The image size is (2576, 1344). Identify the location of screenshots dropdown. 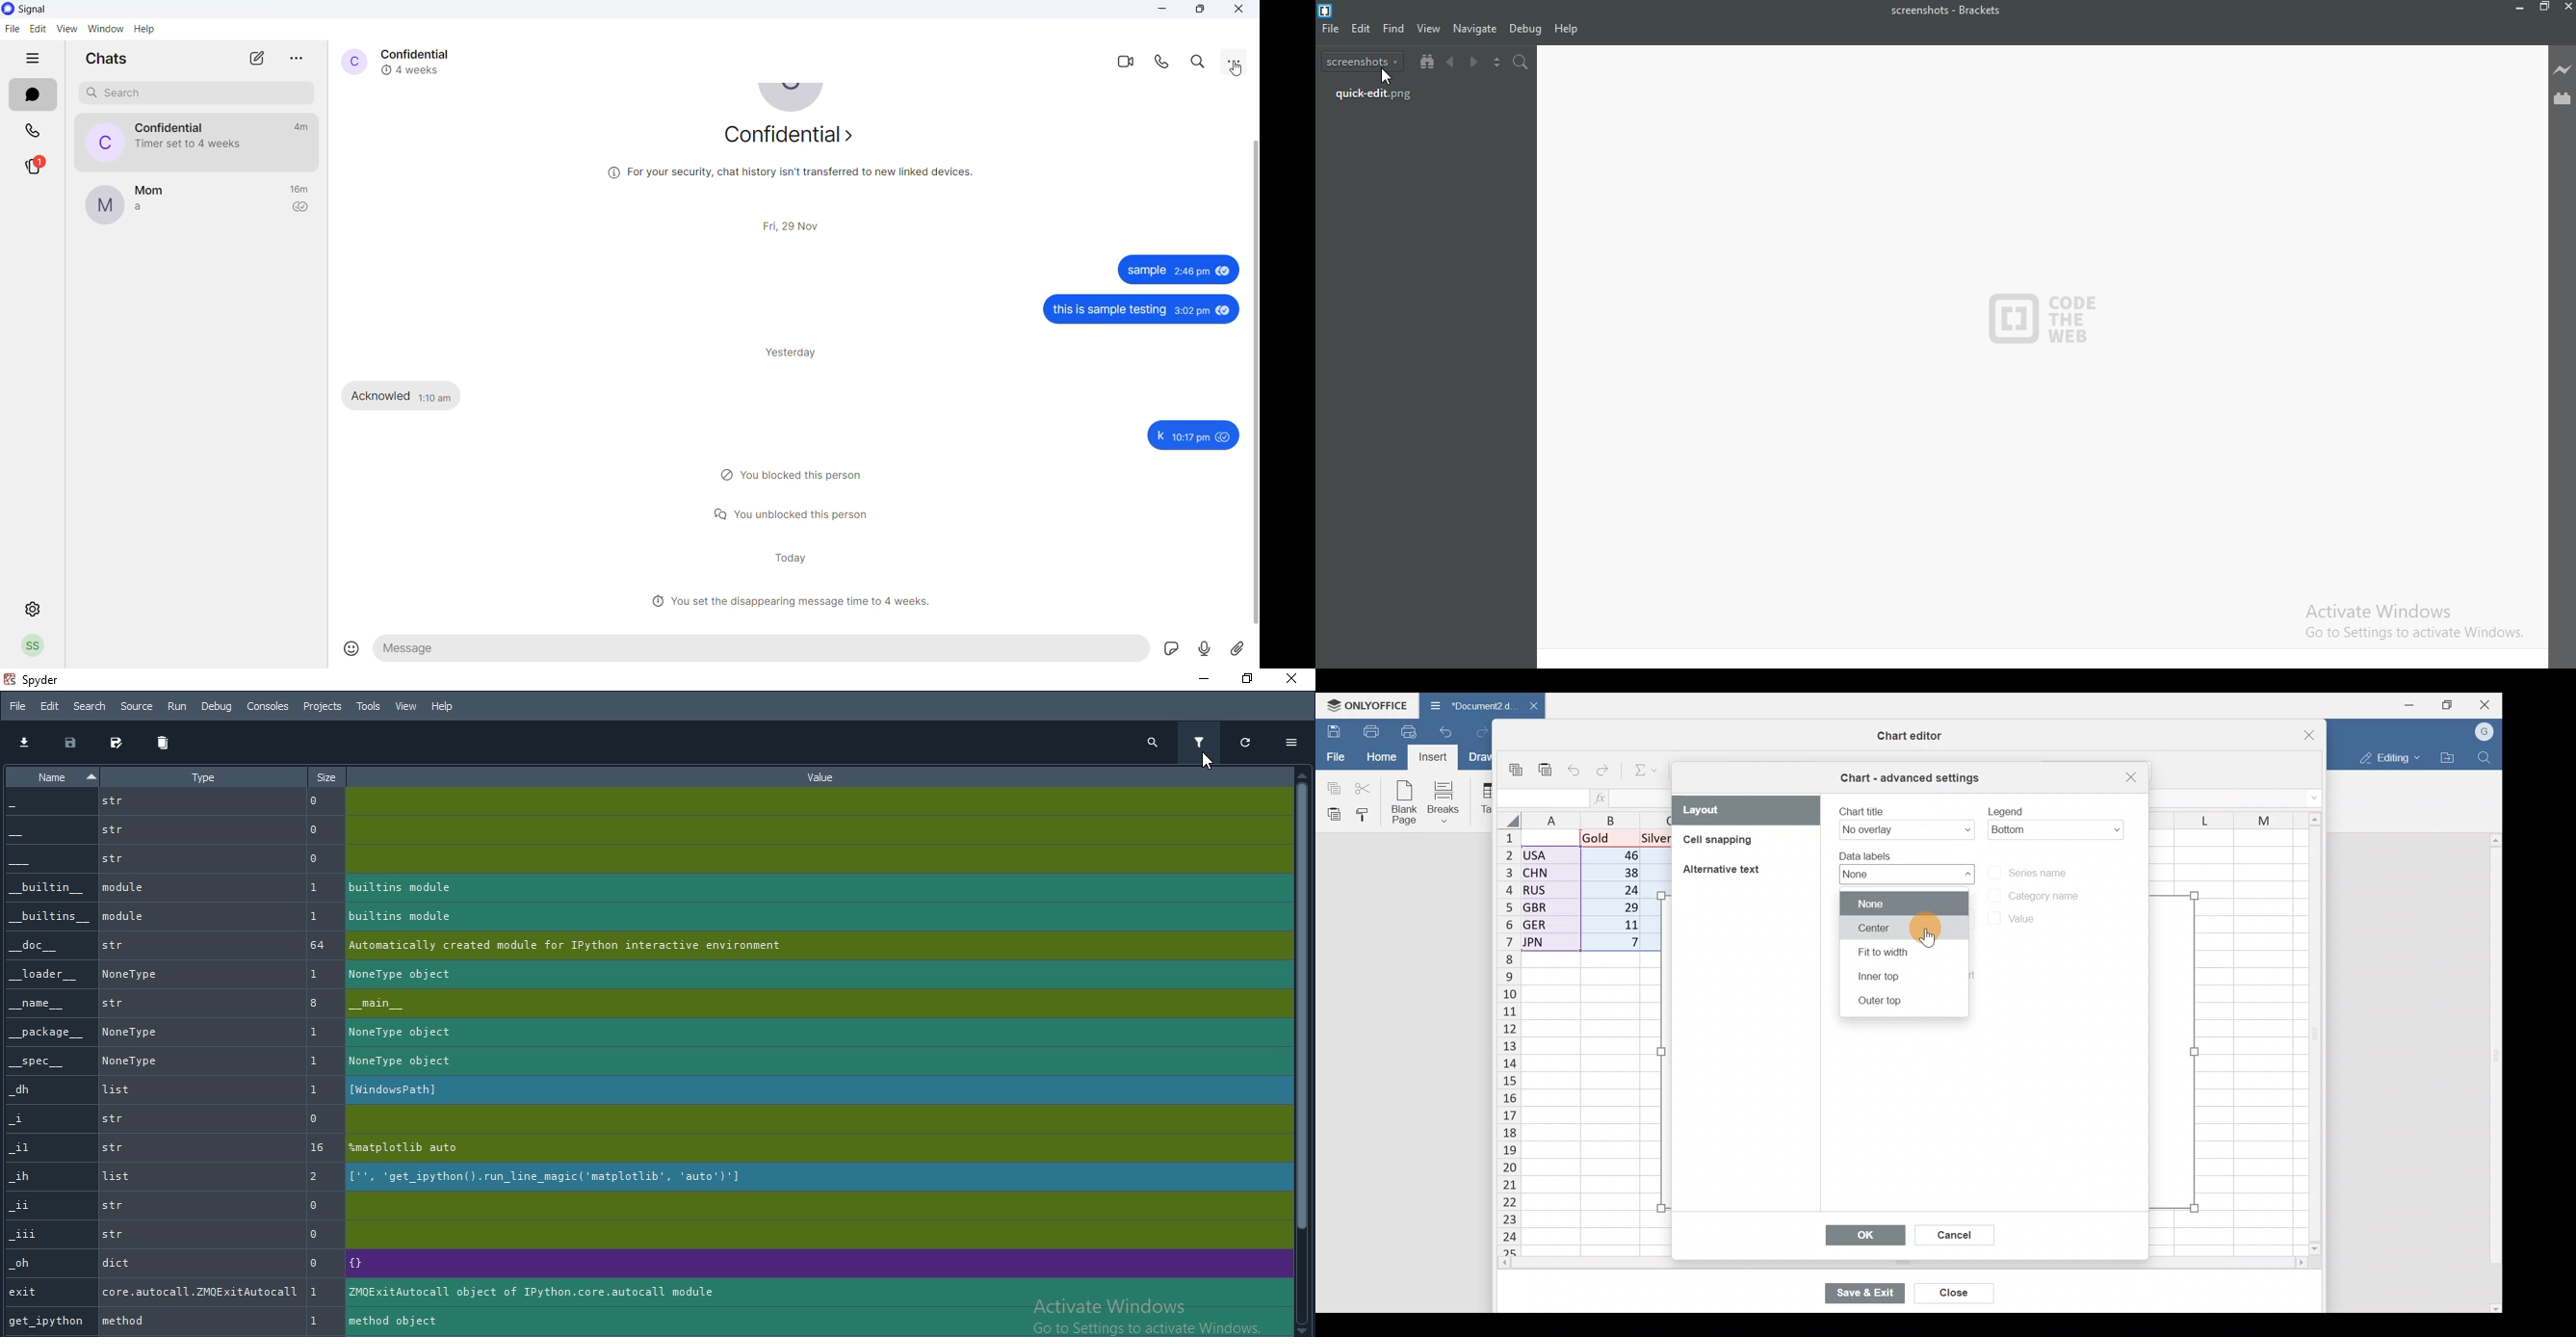
(1363, 60).